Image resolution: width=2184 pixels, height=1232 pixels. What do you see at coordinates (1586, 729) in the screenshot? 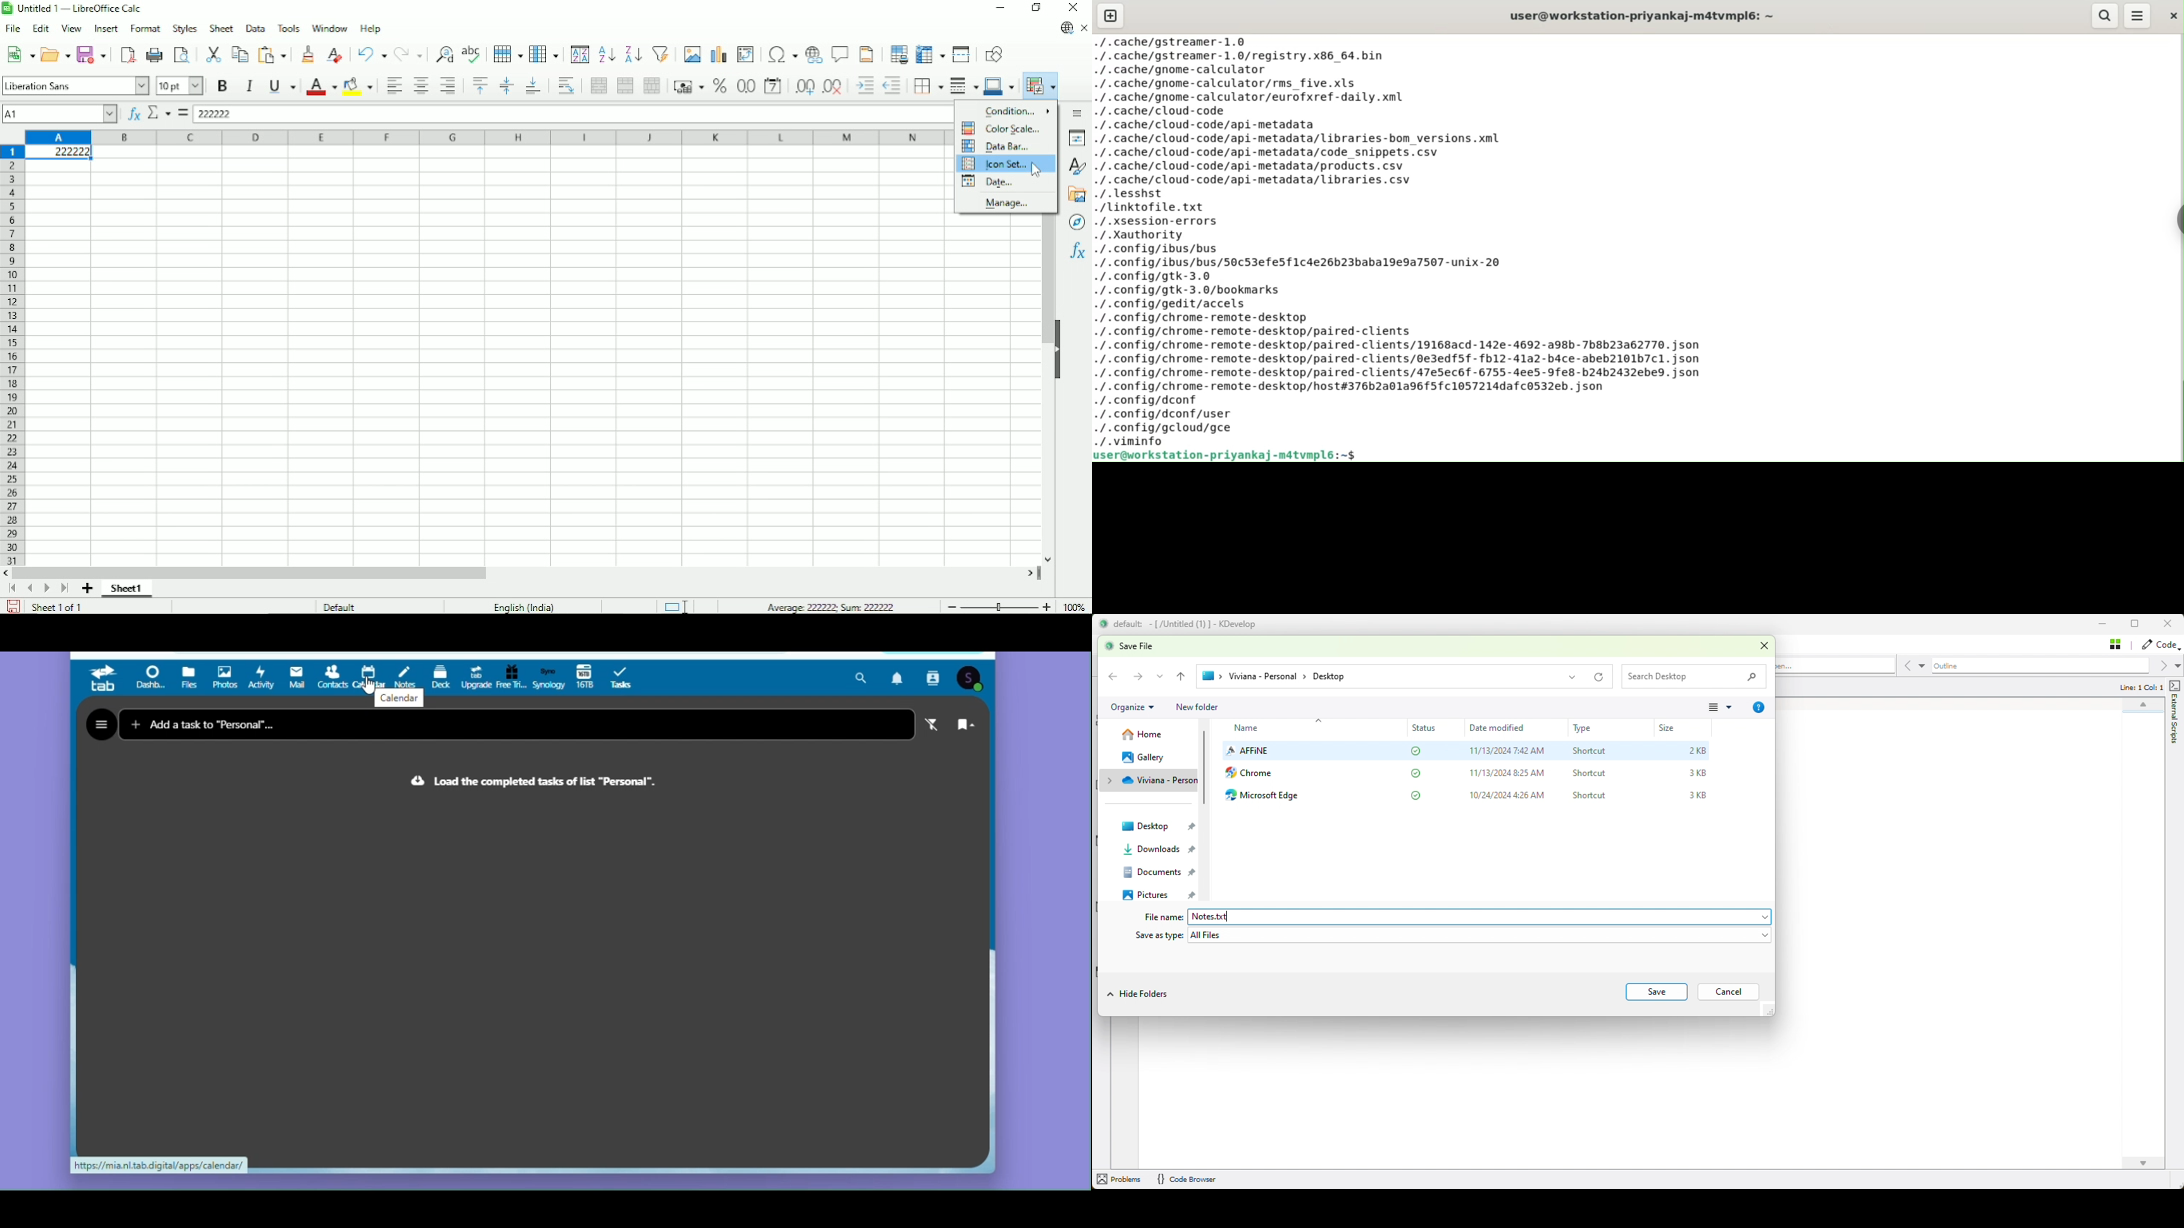
I see `type` at bounding box center [1586, 729].